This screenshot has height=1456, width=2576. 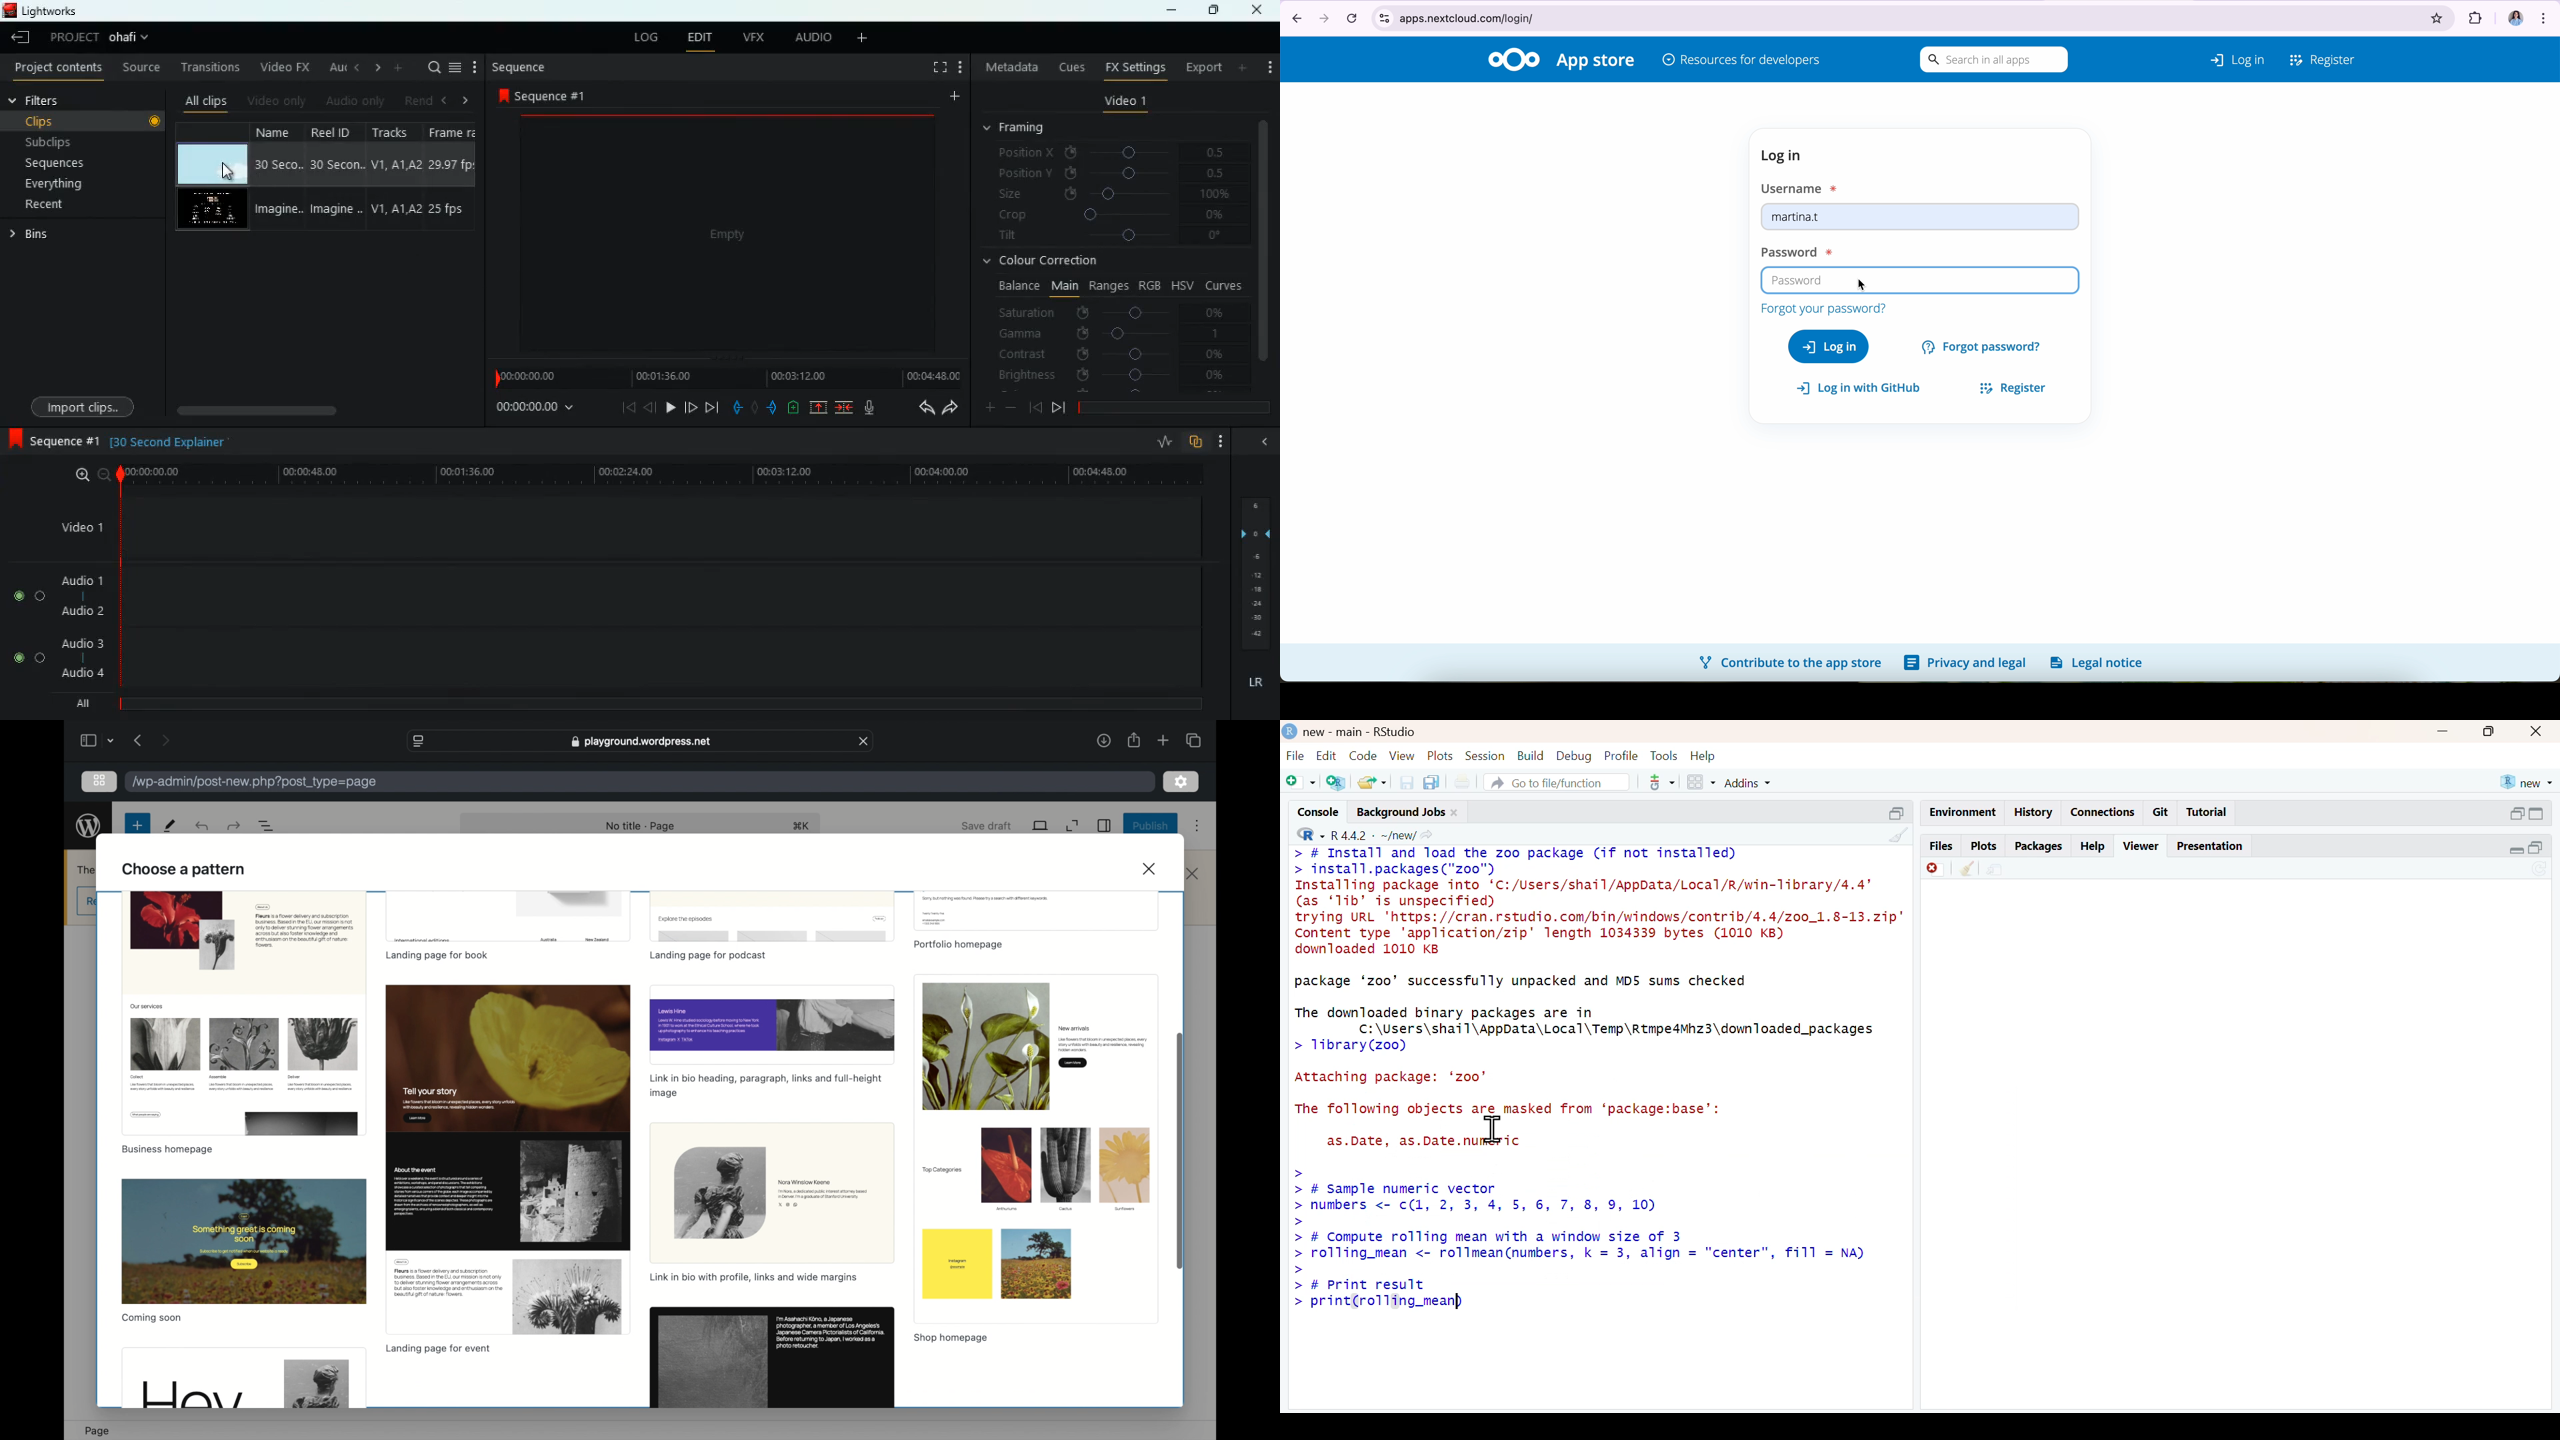 I want to click on contrast, so click(x=1110, y=355).